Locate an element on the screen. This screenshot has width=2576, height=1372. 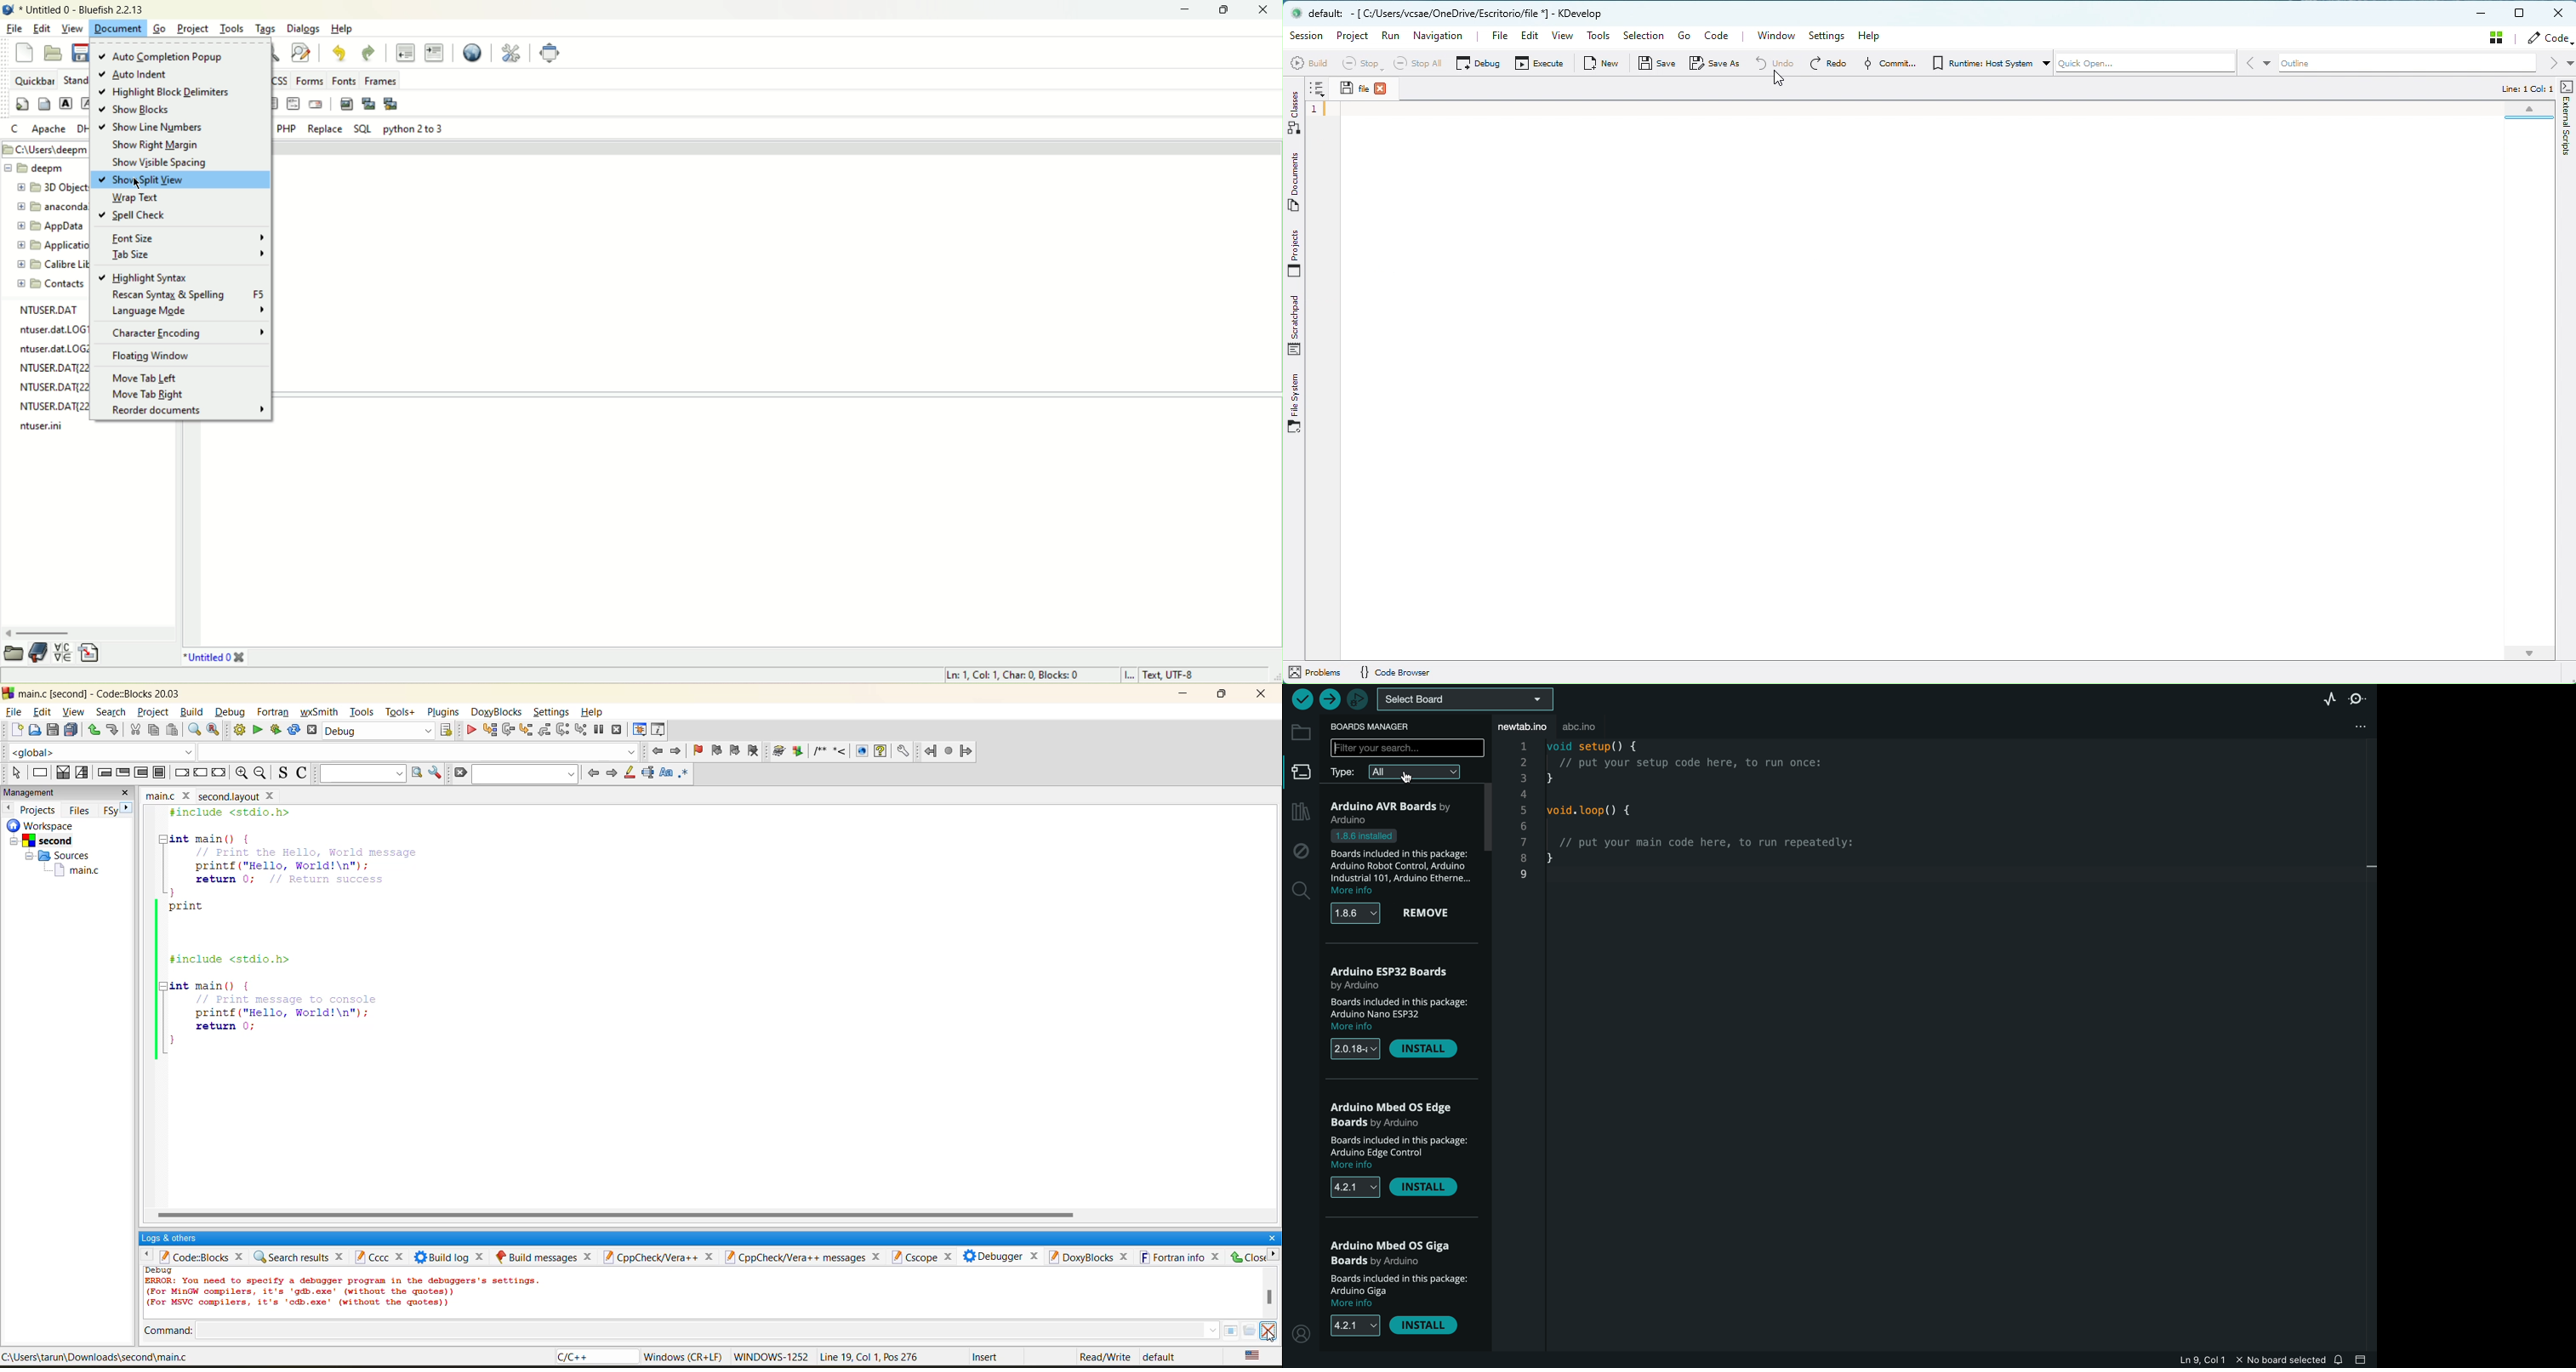
view in browser is located at coordinates (474, 52).